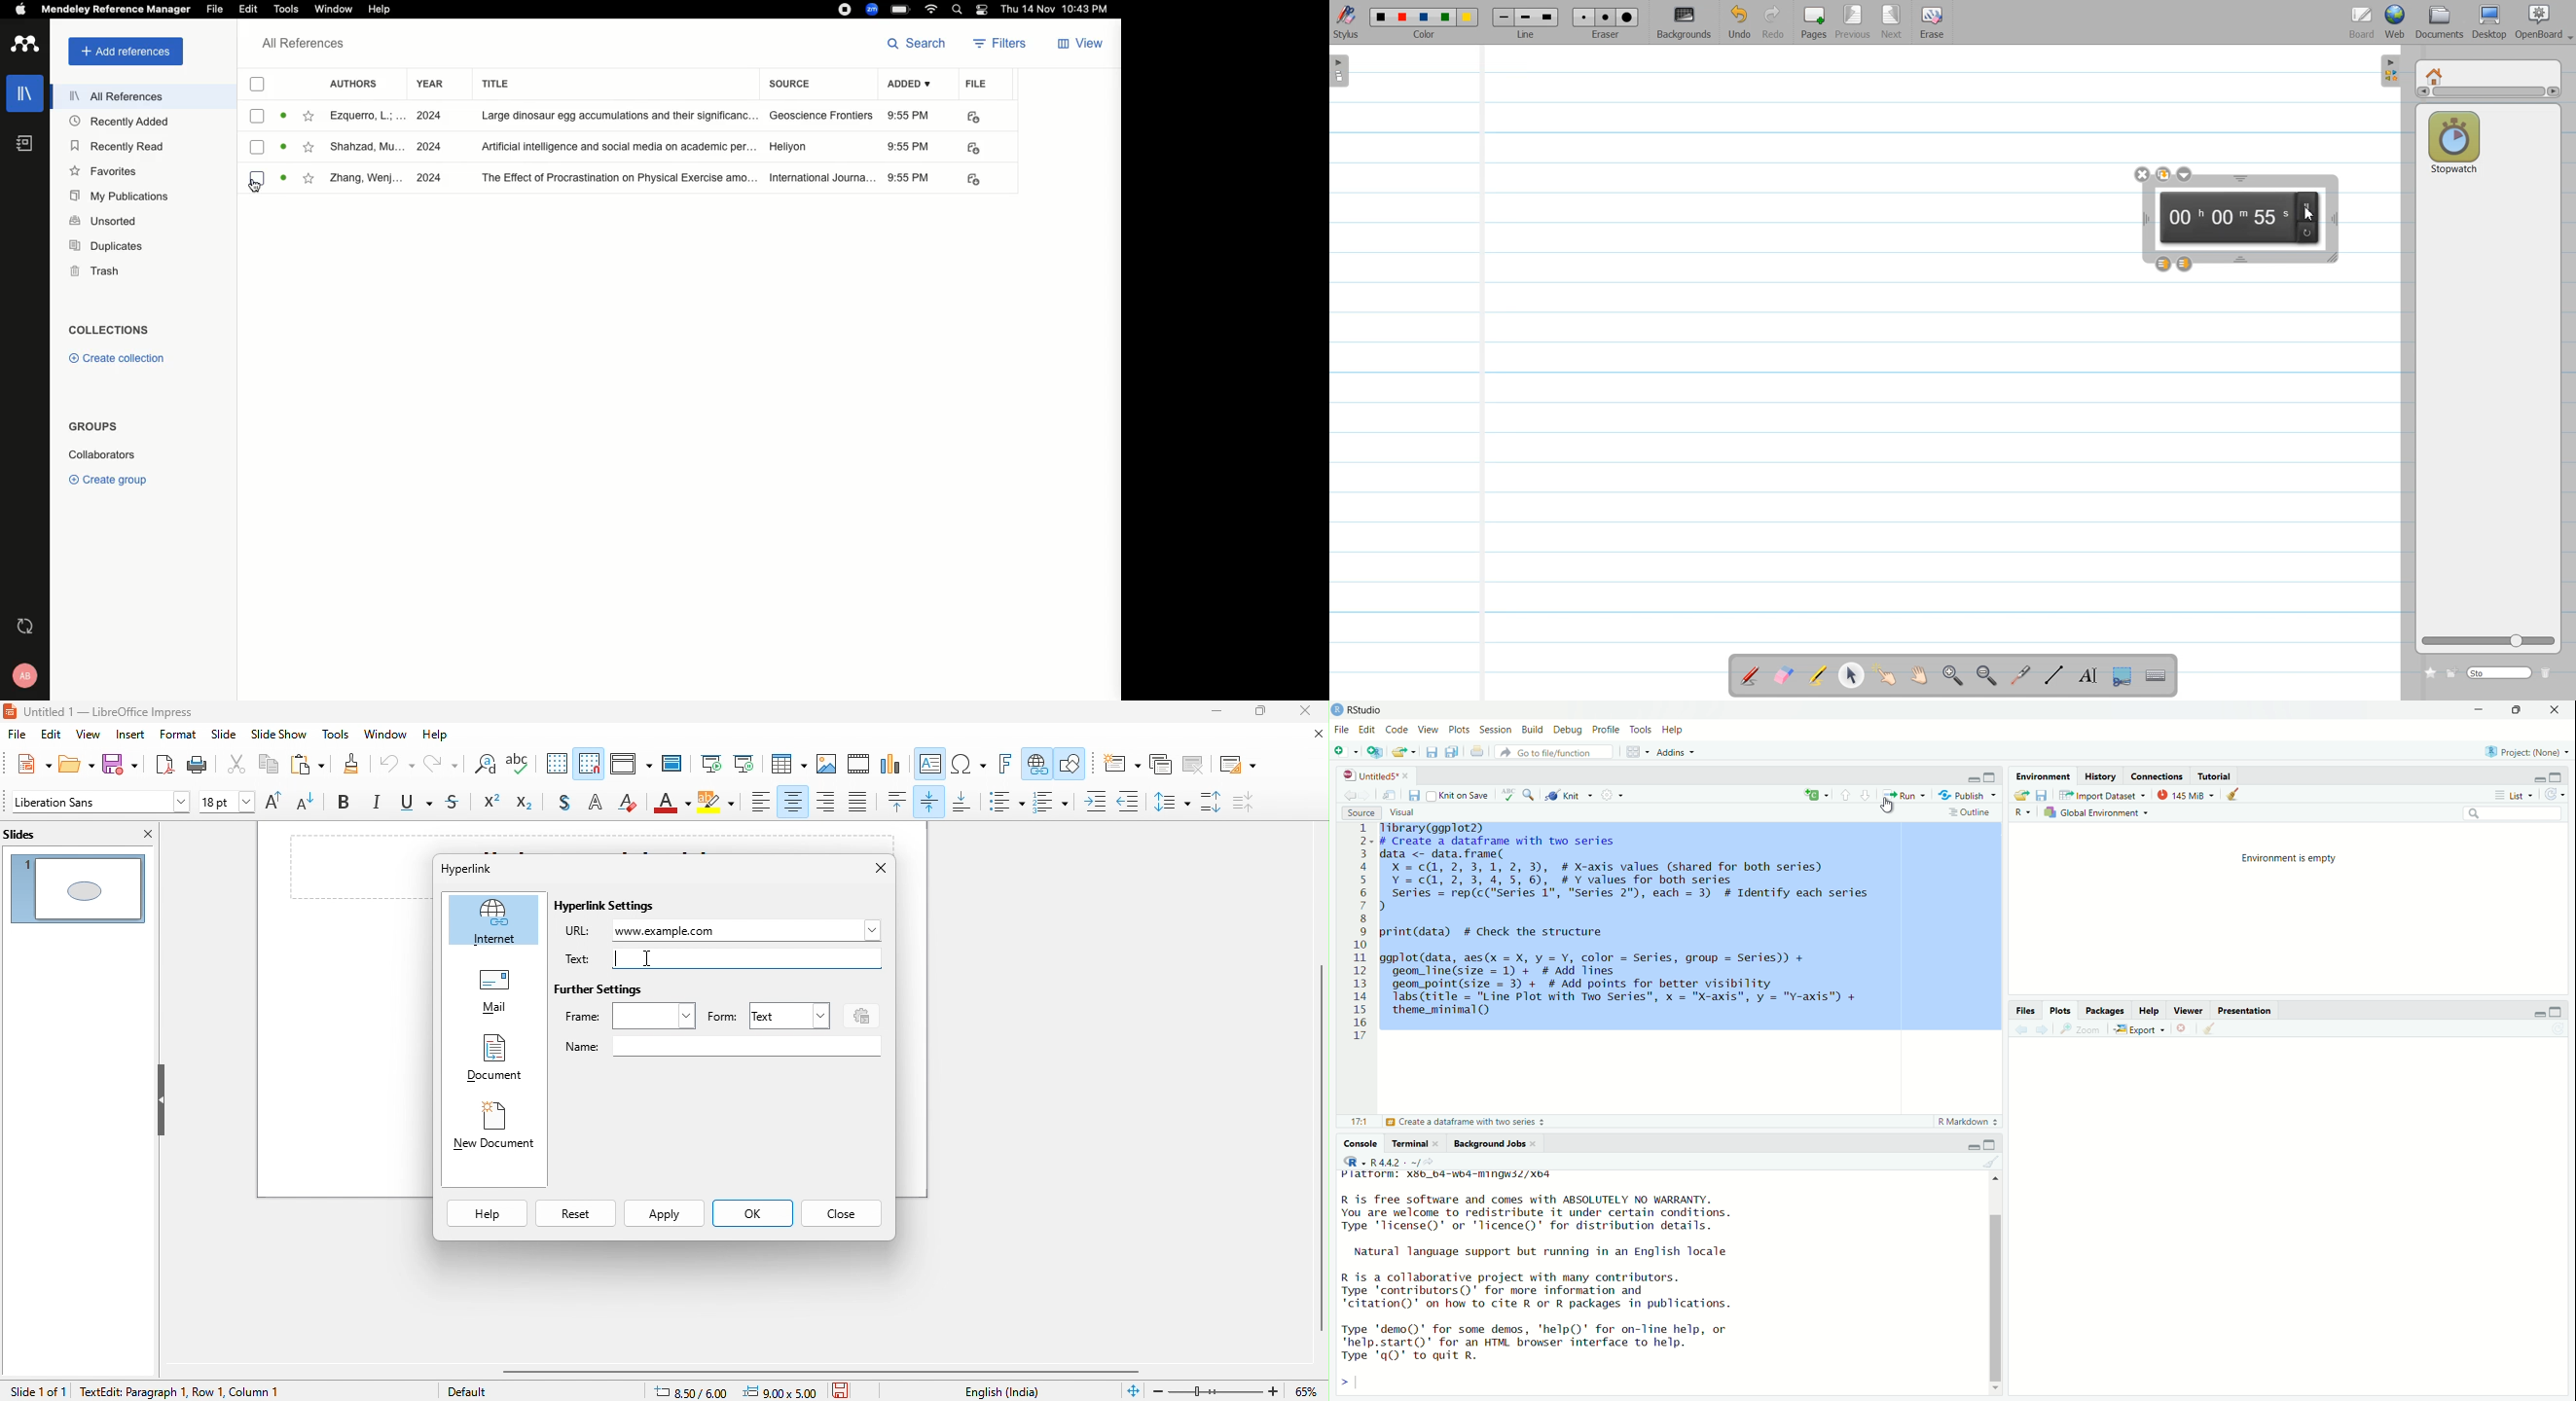 The width and height of the screenshot is (2576, 1428). Describe the element at coordinates (1968, 1122) in the screenshot. I see `R Markdown` at that location.